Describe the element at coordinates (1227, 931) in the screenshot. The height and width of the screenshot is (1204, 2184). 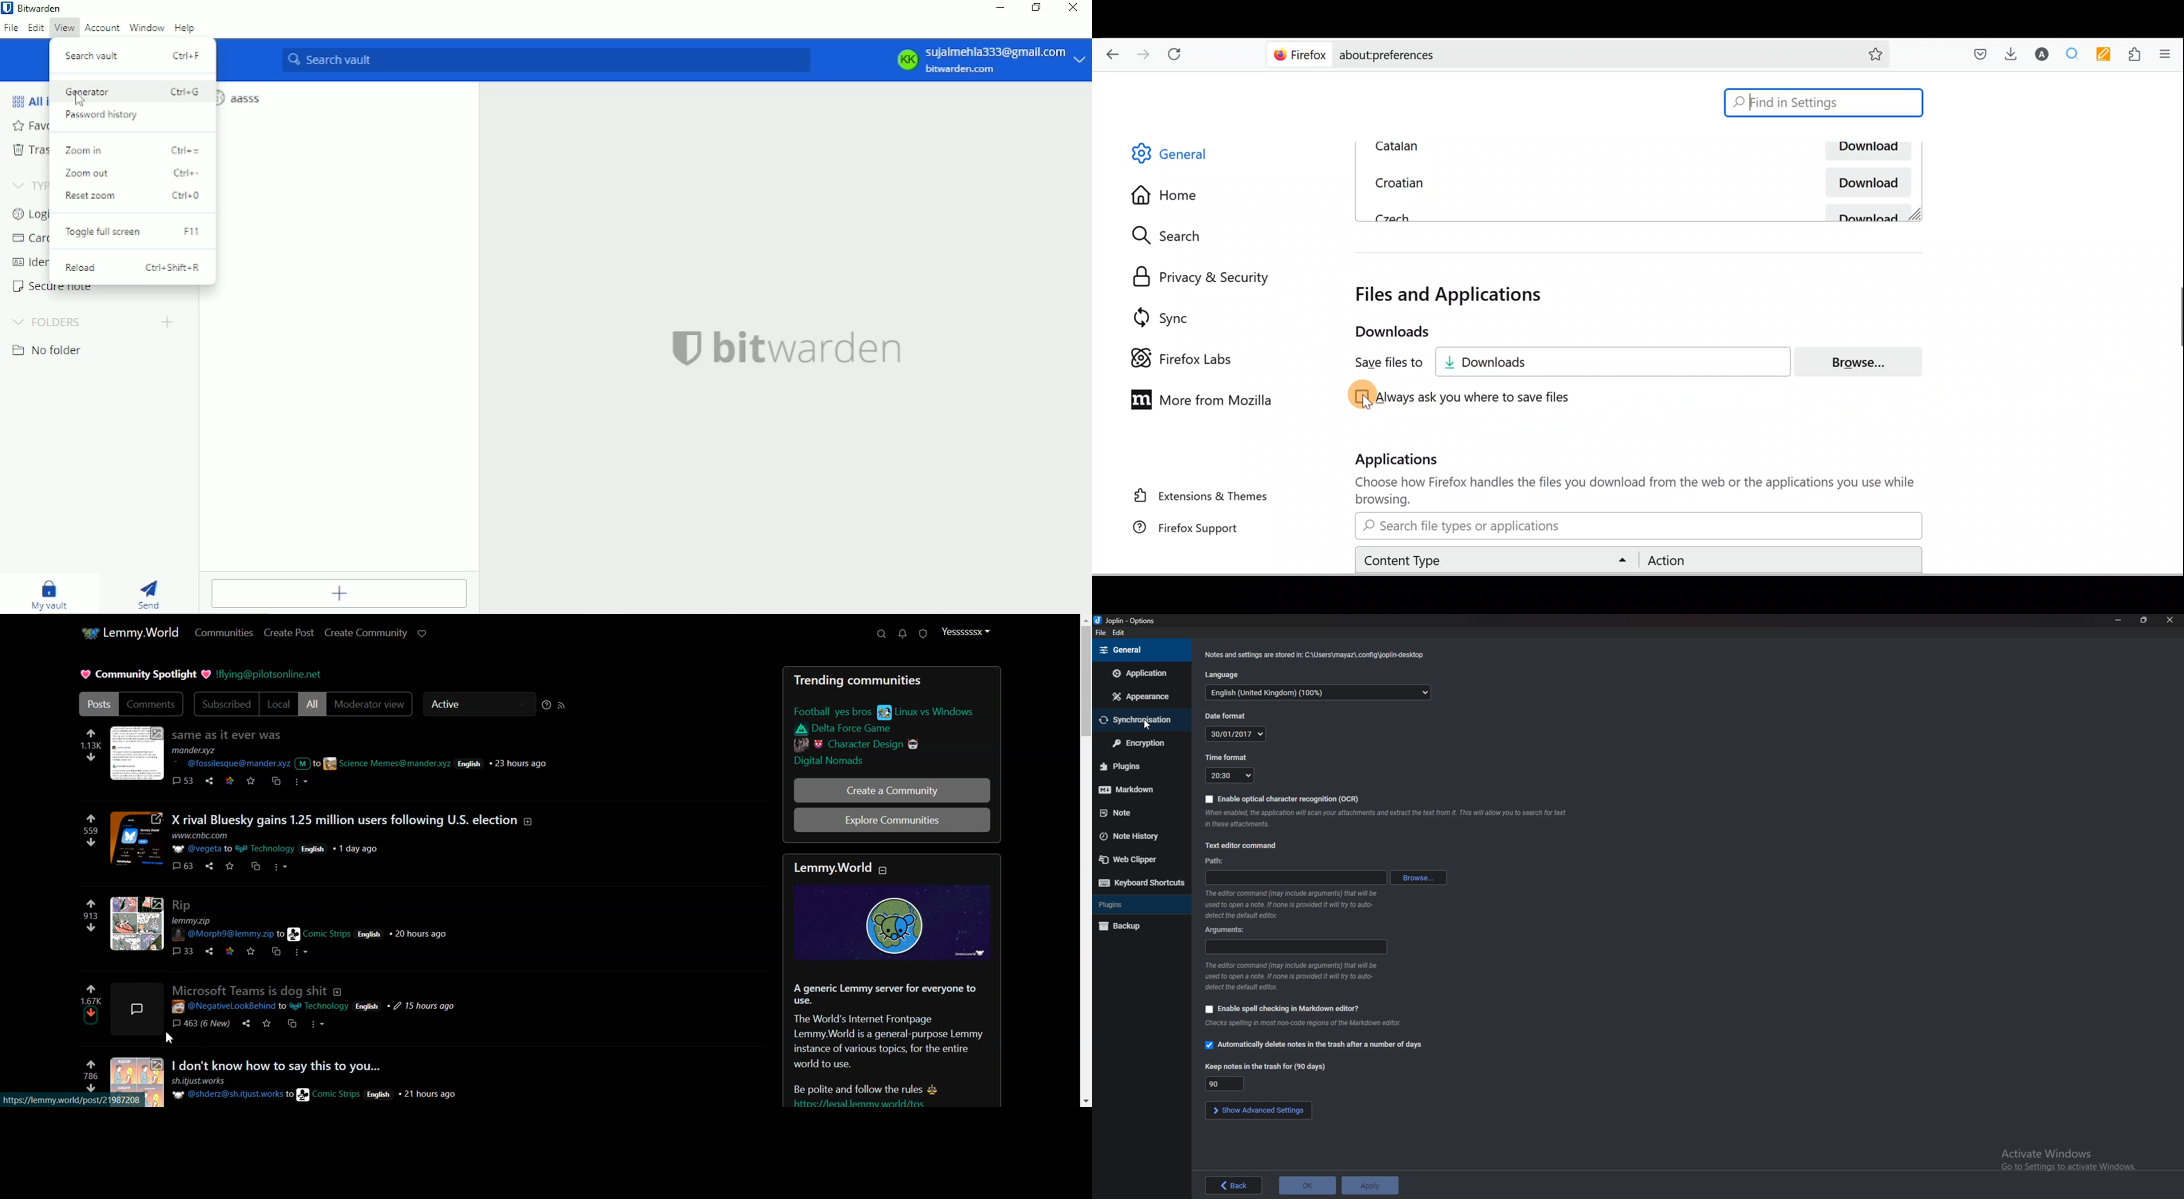
I see `arguments` at that location.